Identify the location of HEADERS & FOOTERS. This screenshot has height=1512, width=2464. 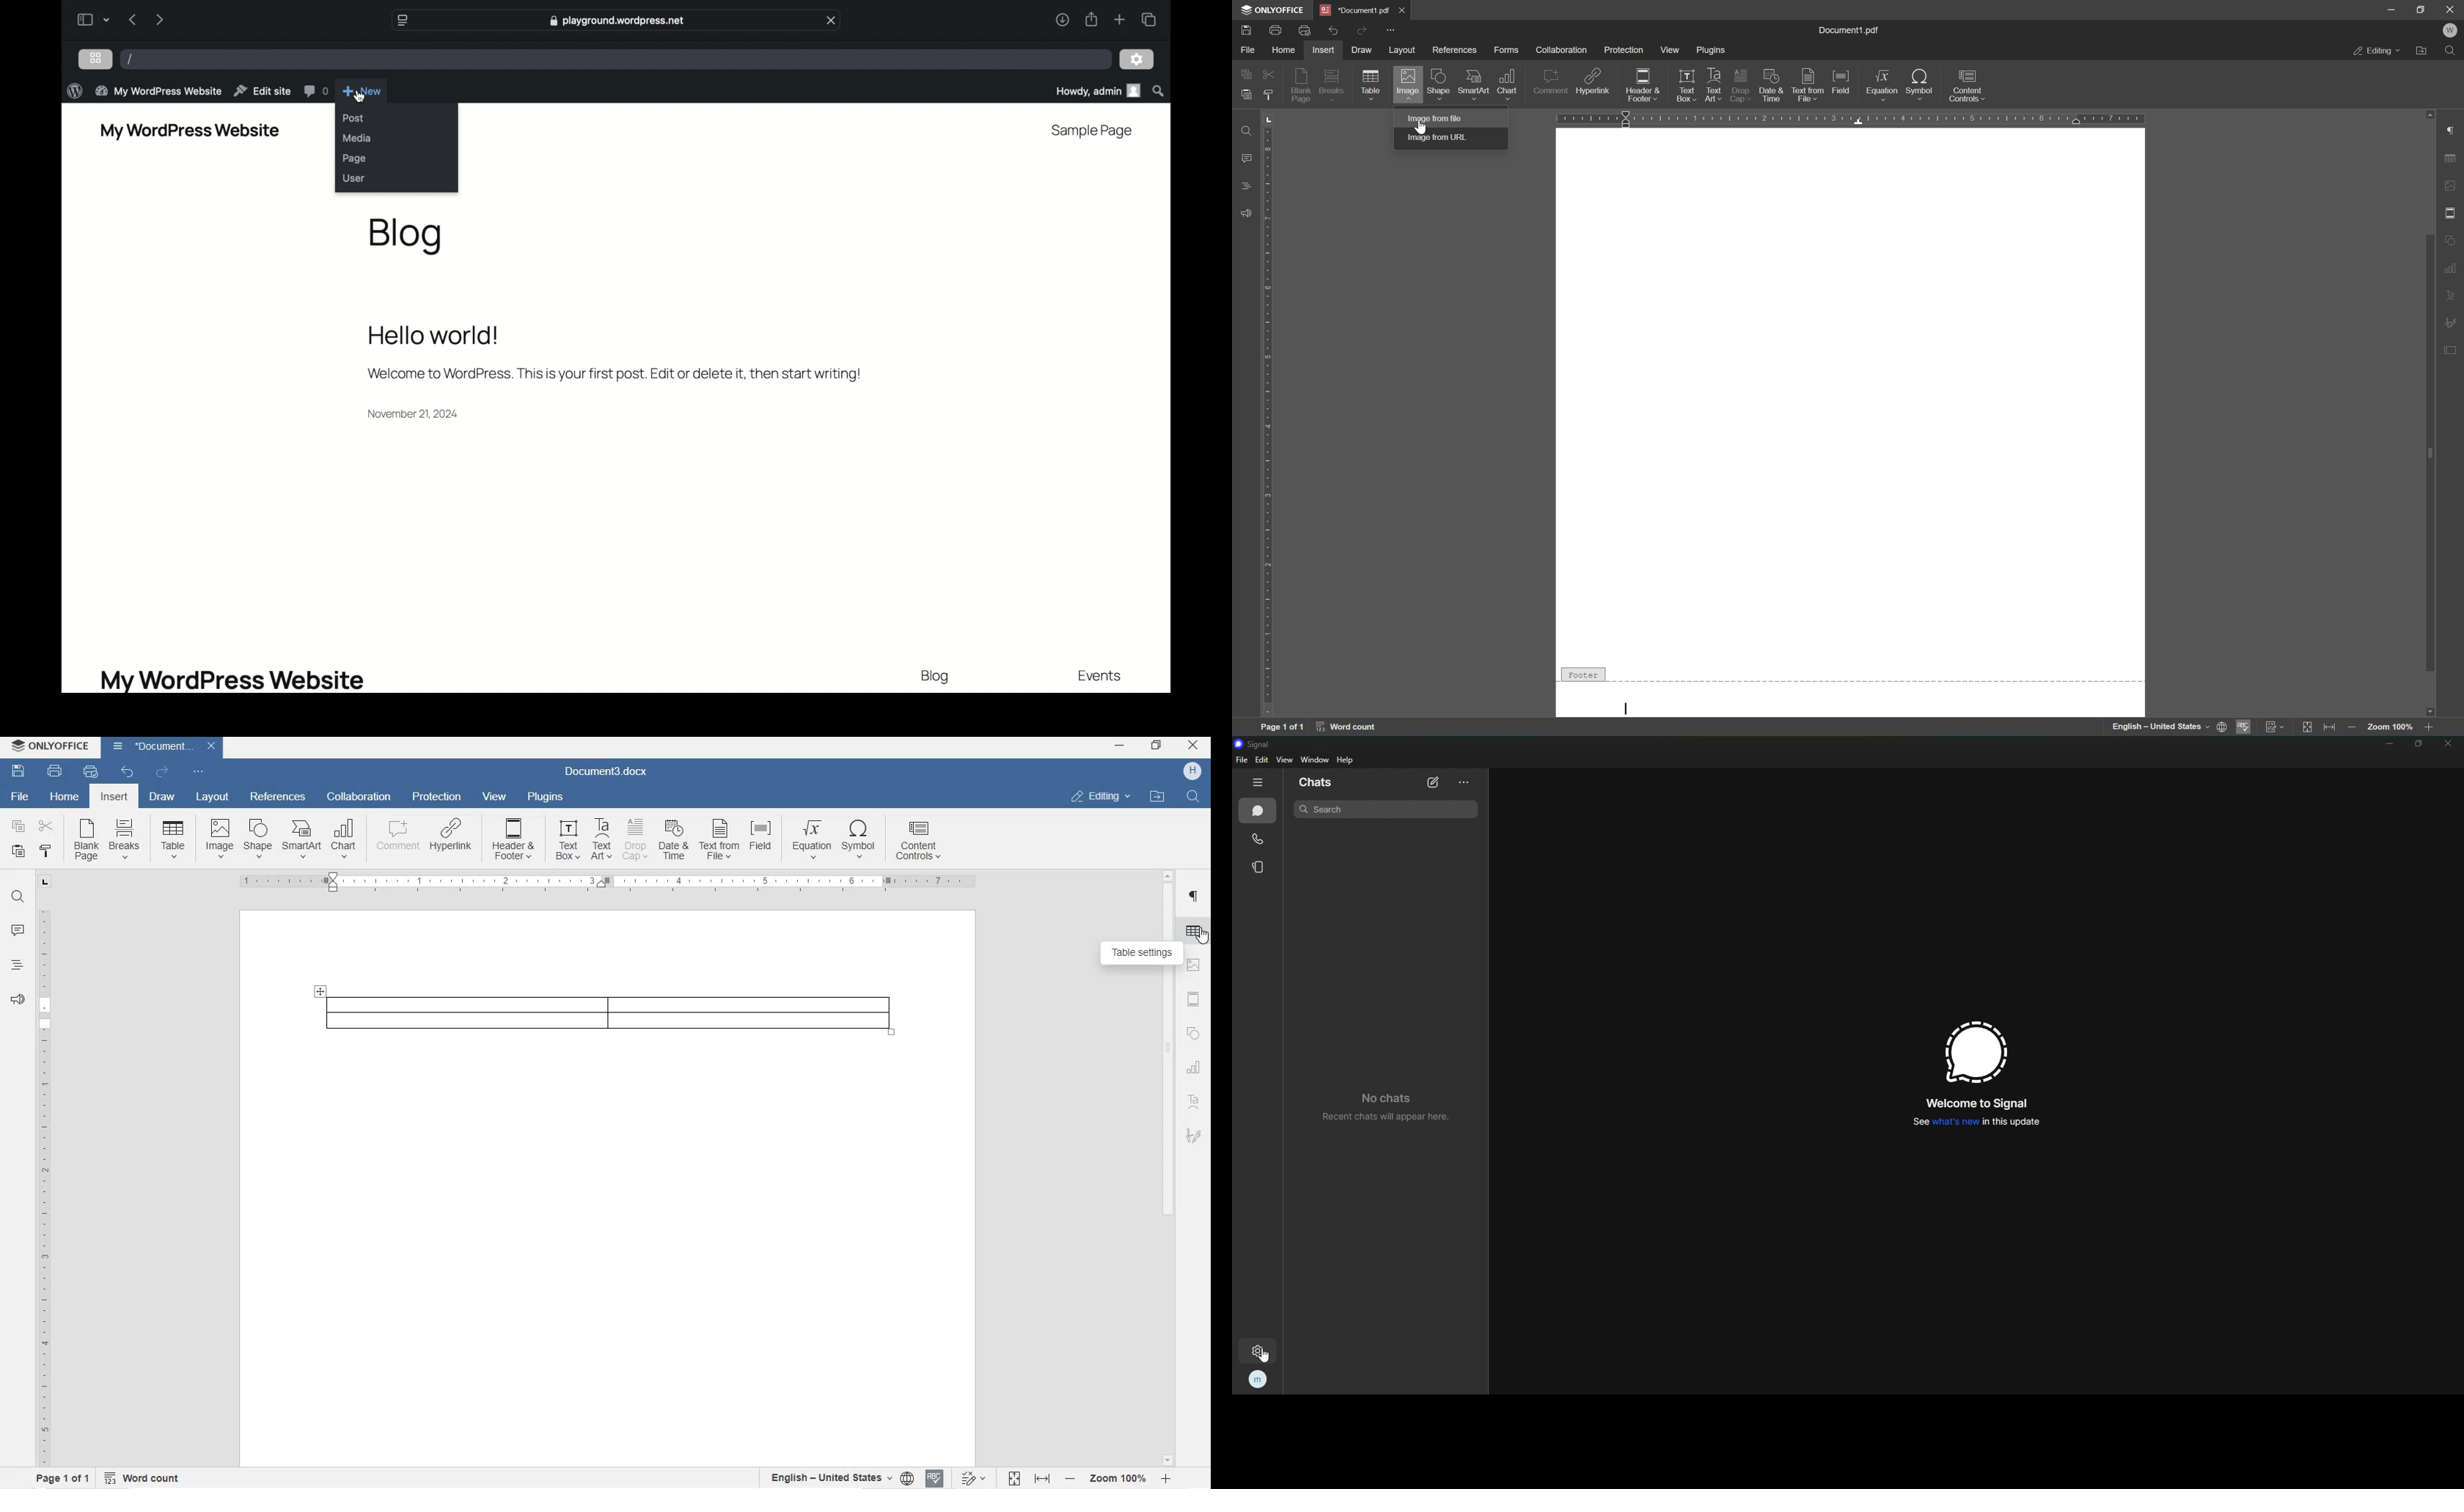
(1194, 1001).